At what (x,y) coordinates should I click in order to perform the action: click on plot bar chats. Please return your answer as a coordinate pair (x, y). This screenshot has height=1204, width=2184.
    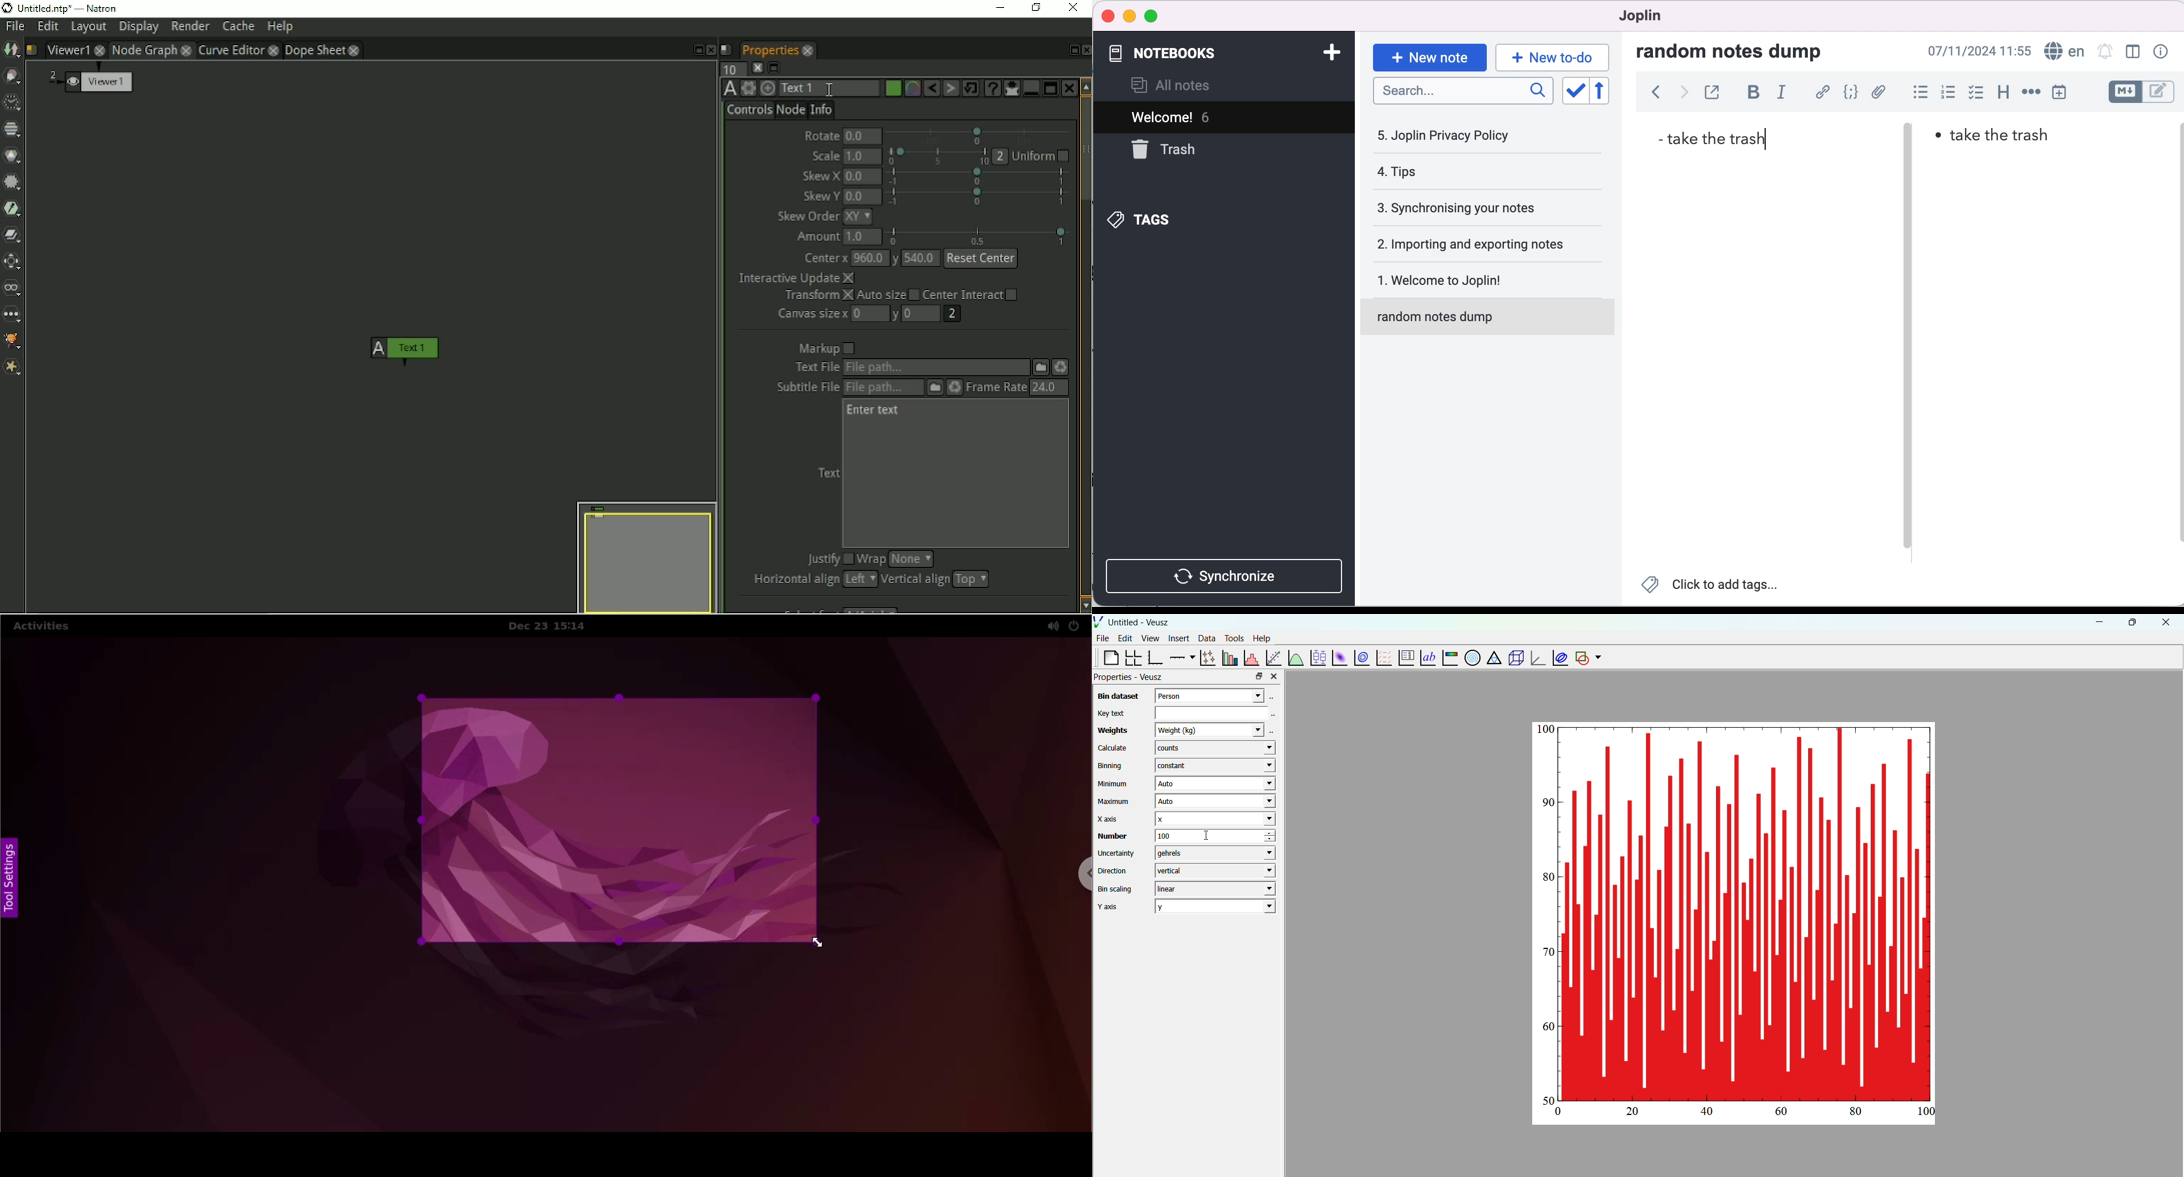
    Looking at the image, I should click on (1228, 658).